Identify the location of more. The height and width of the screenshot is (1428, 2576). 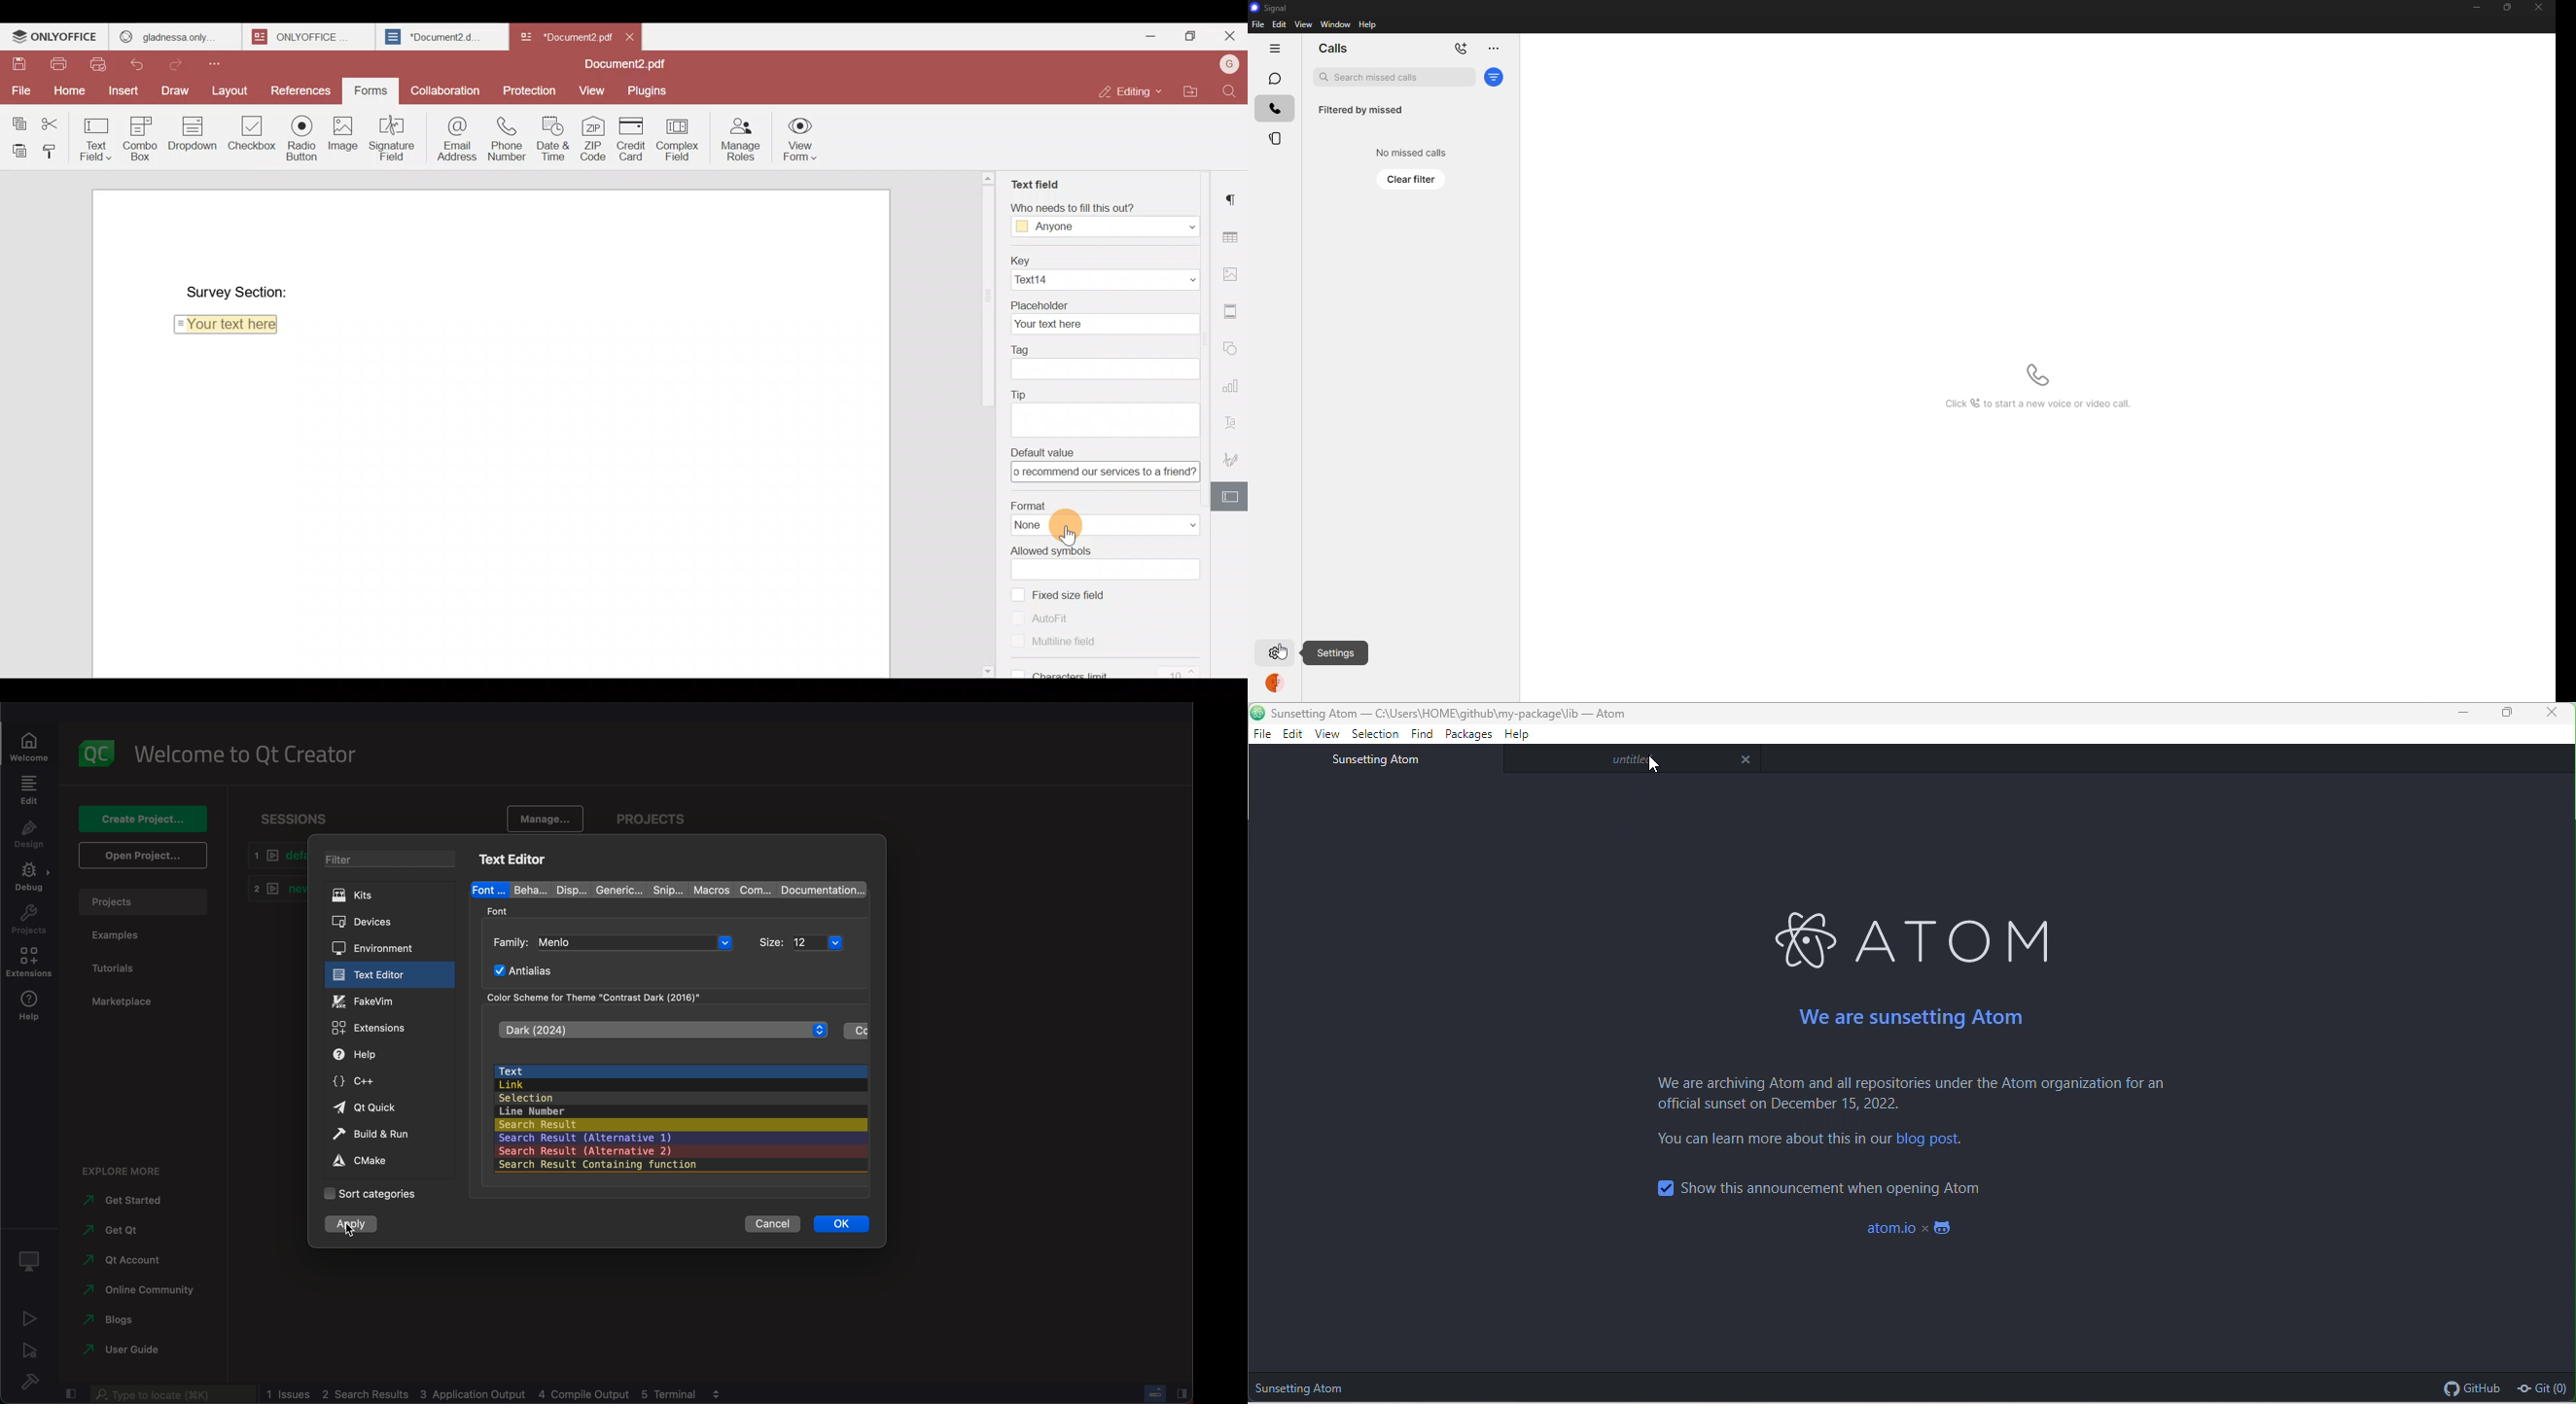
(1492, 49).